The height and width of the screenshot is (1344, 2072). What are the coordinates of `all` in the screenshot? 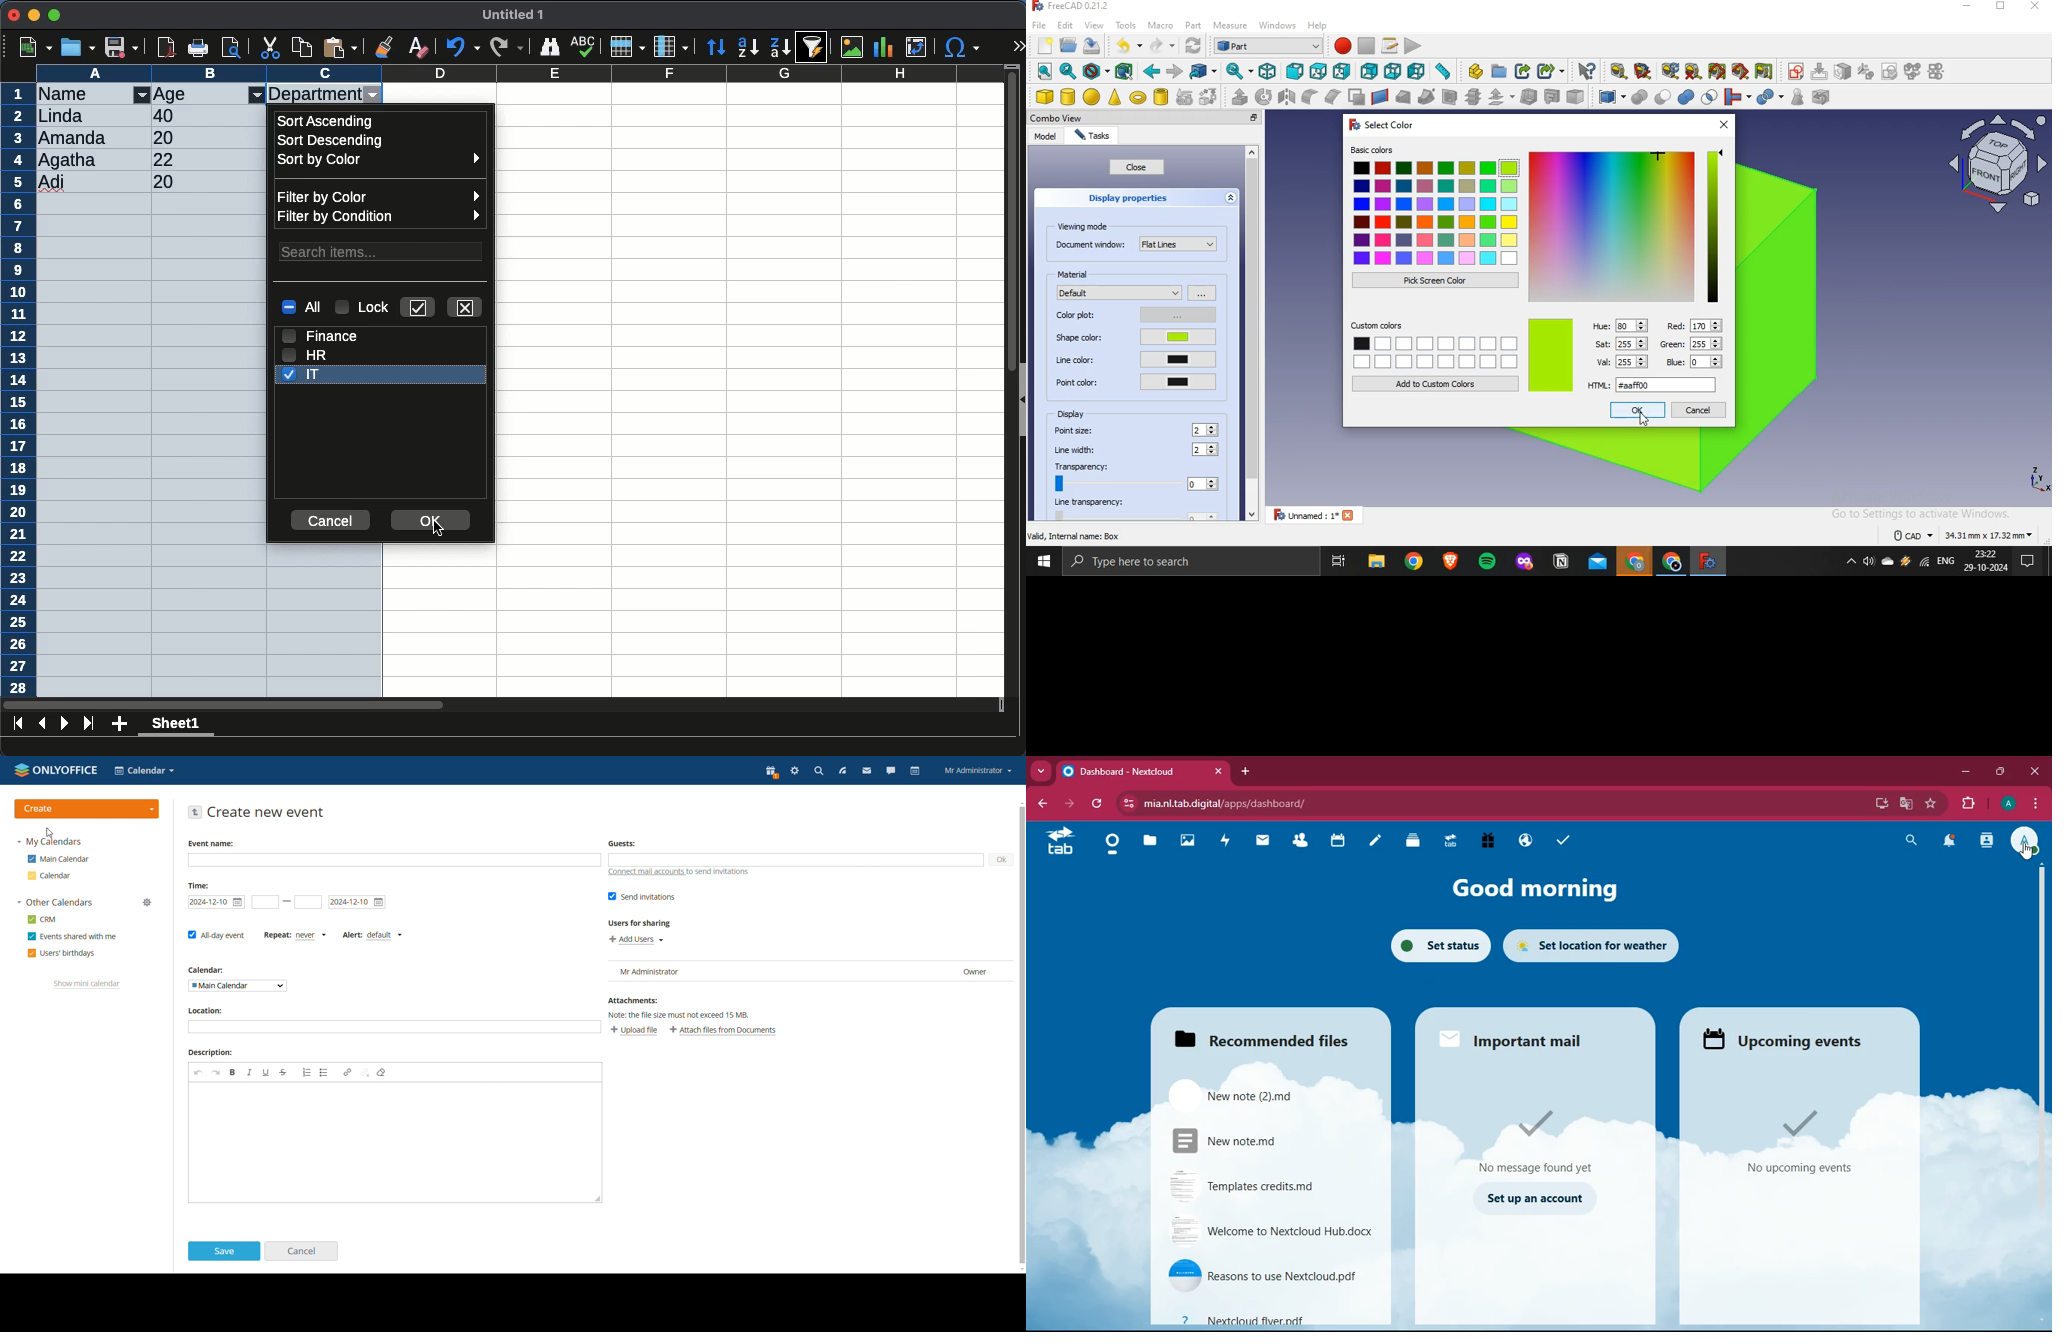 It's located at (301, 308).